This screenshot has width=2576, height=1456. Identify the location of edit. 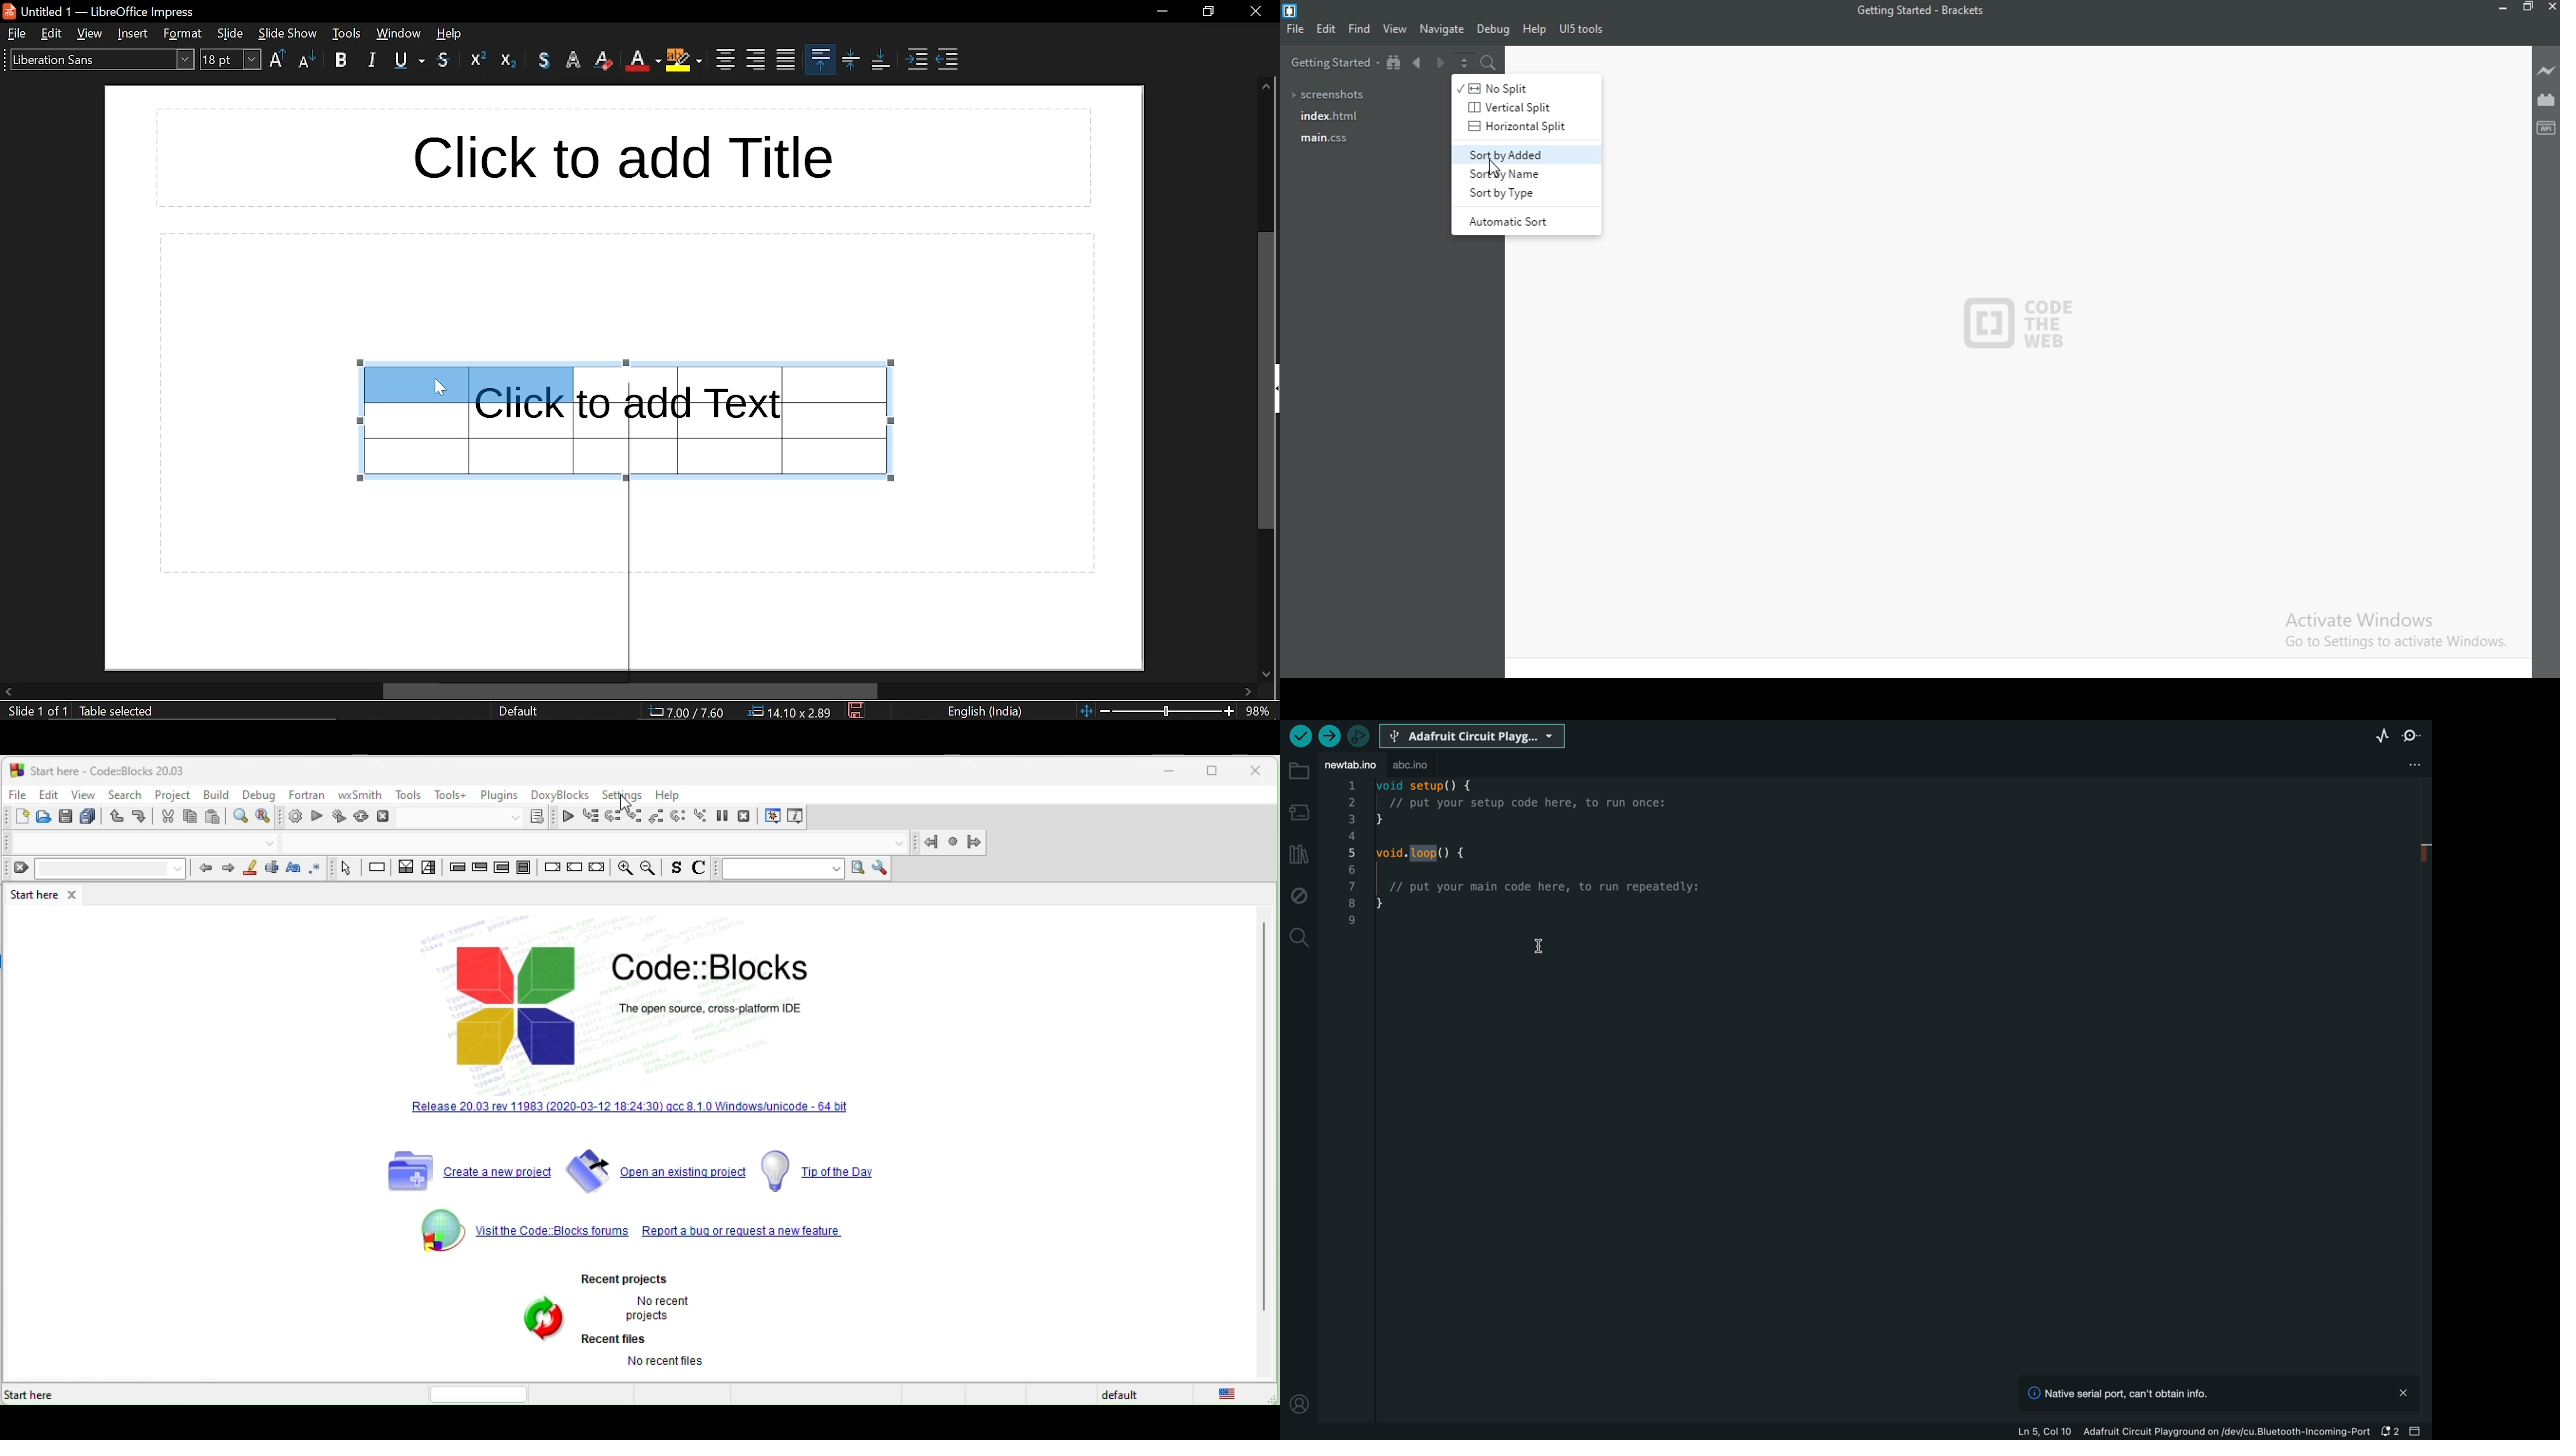
(48, 794).